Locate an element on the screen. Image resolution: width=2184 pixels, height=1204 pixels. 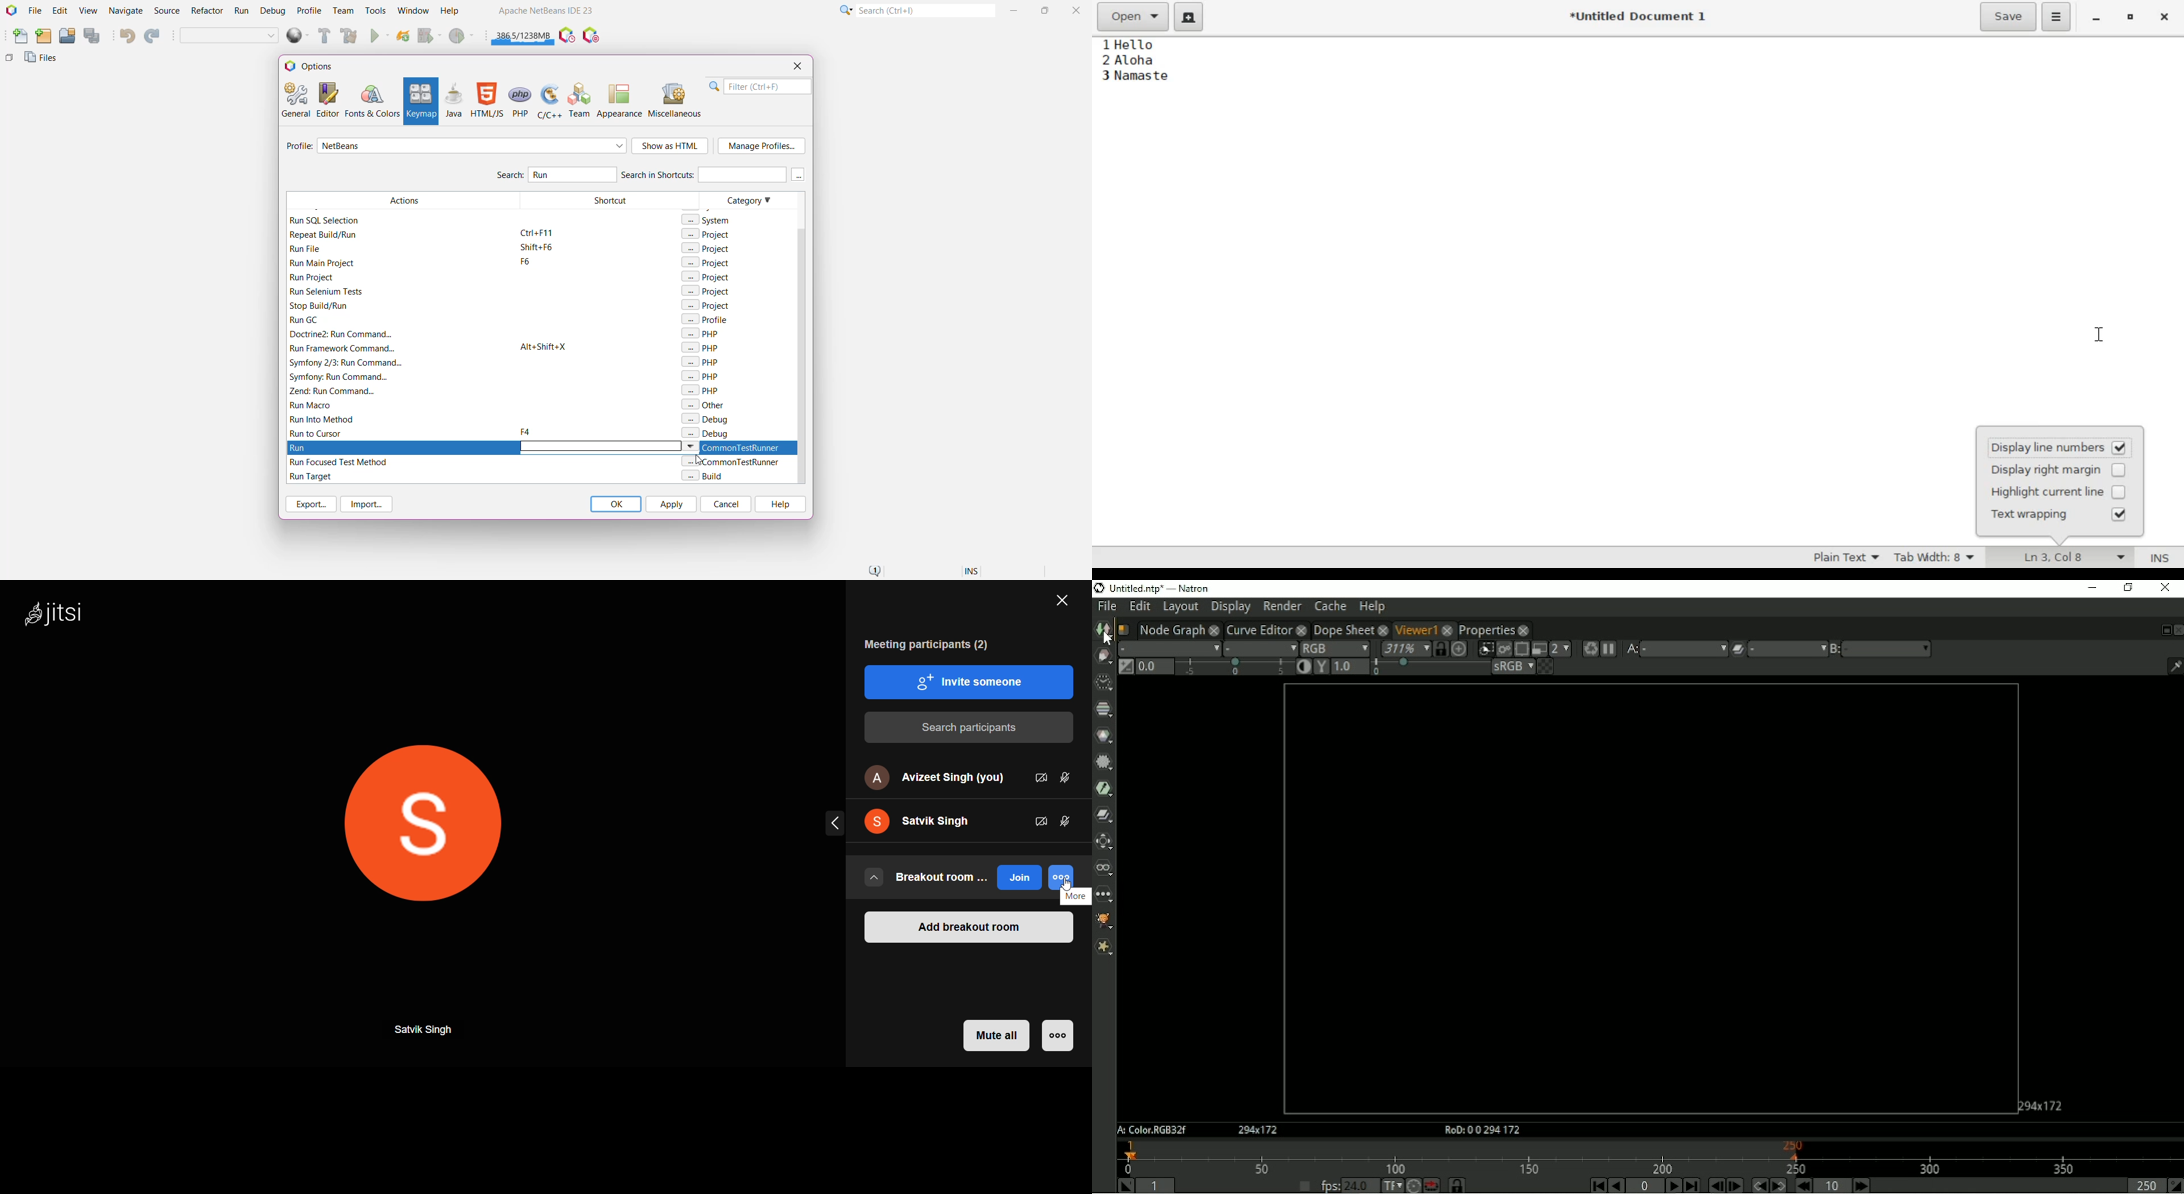
Text wrapping is located at coordinates (2038, 517).